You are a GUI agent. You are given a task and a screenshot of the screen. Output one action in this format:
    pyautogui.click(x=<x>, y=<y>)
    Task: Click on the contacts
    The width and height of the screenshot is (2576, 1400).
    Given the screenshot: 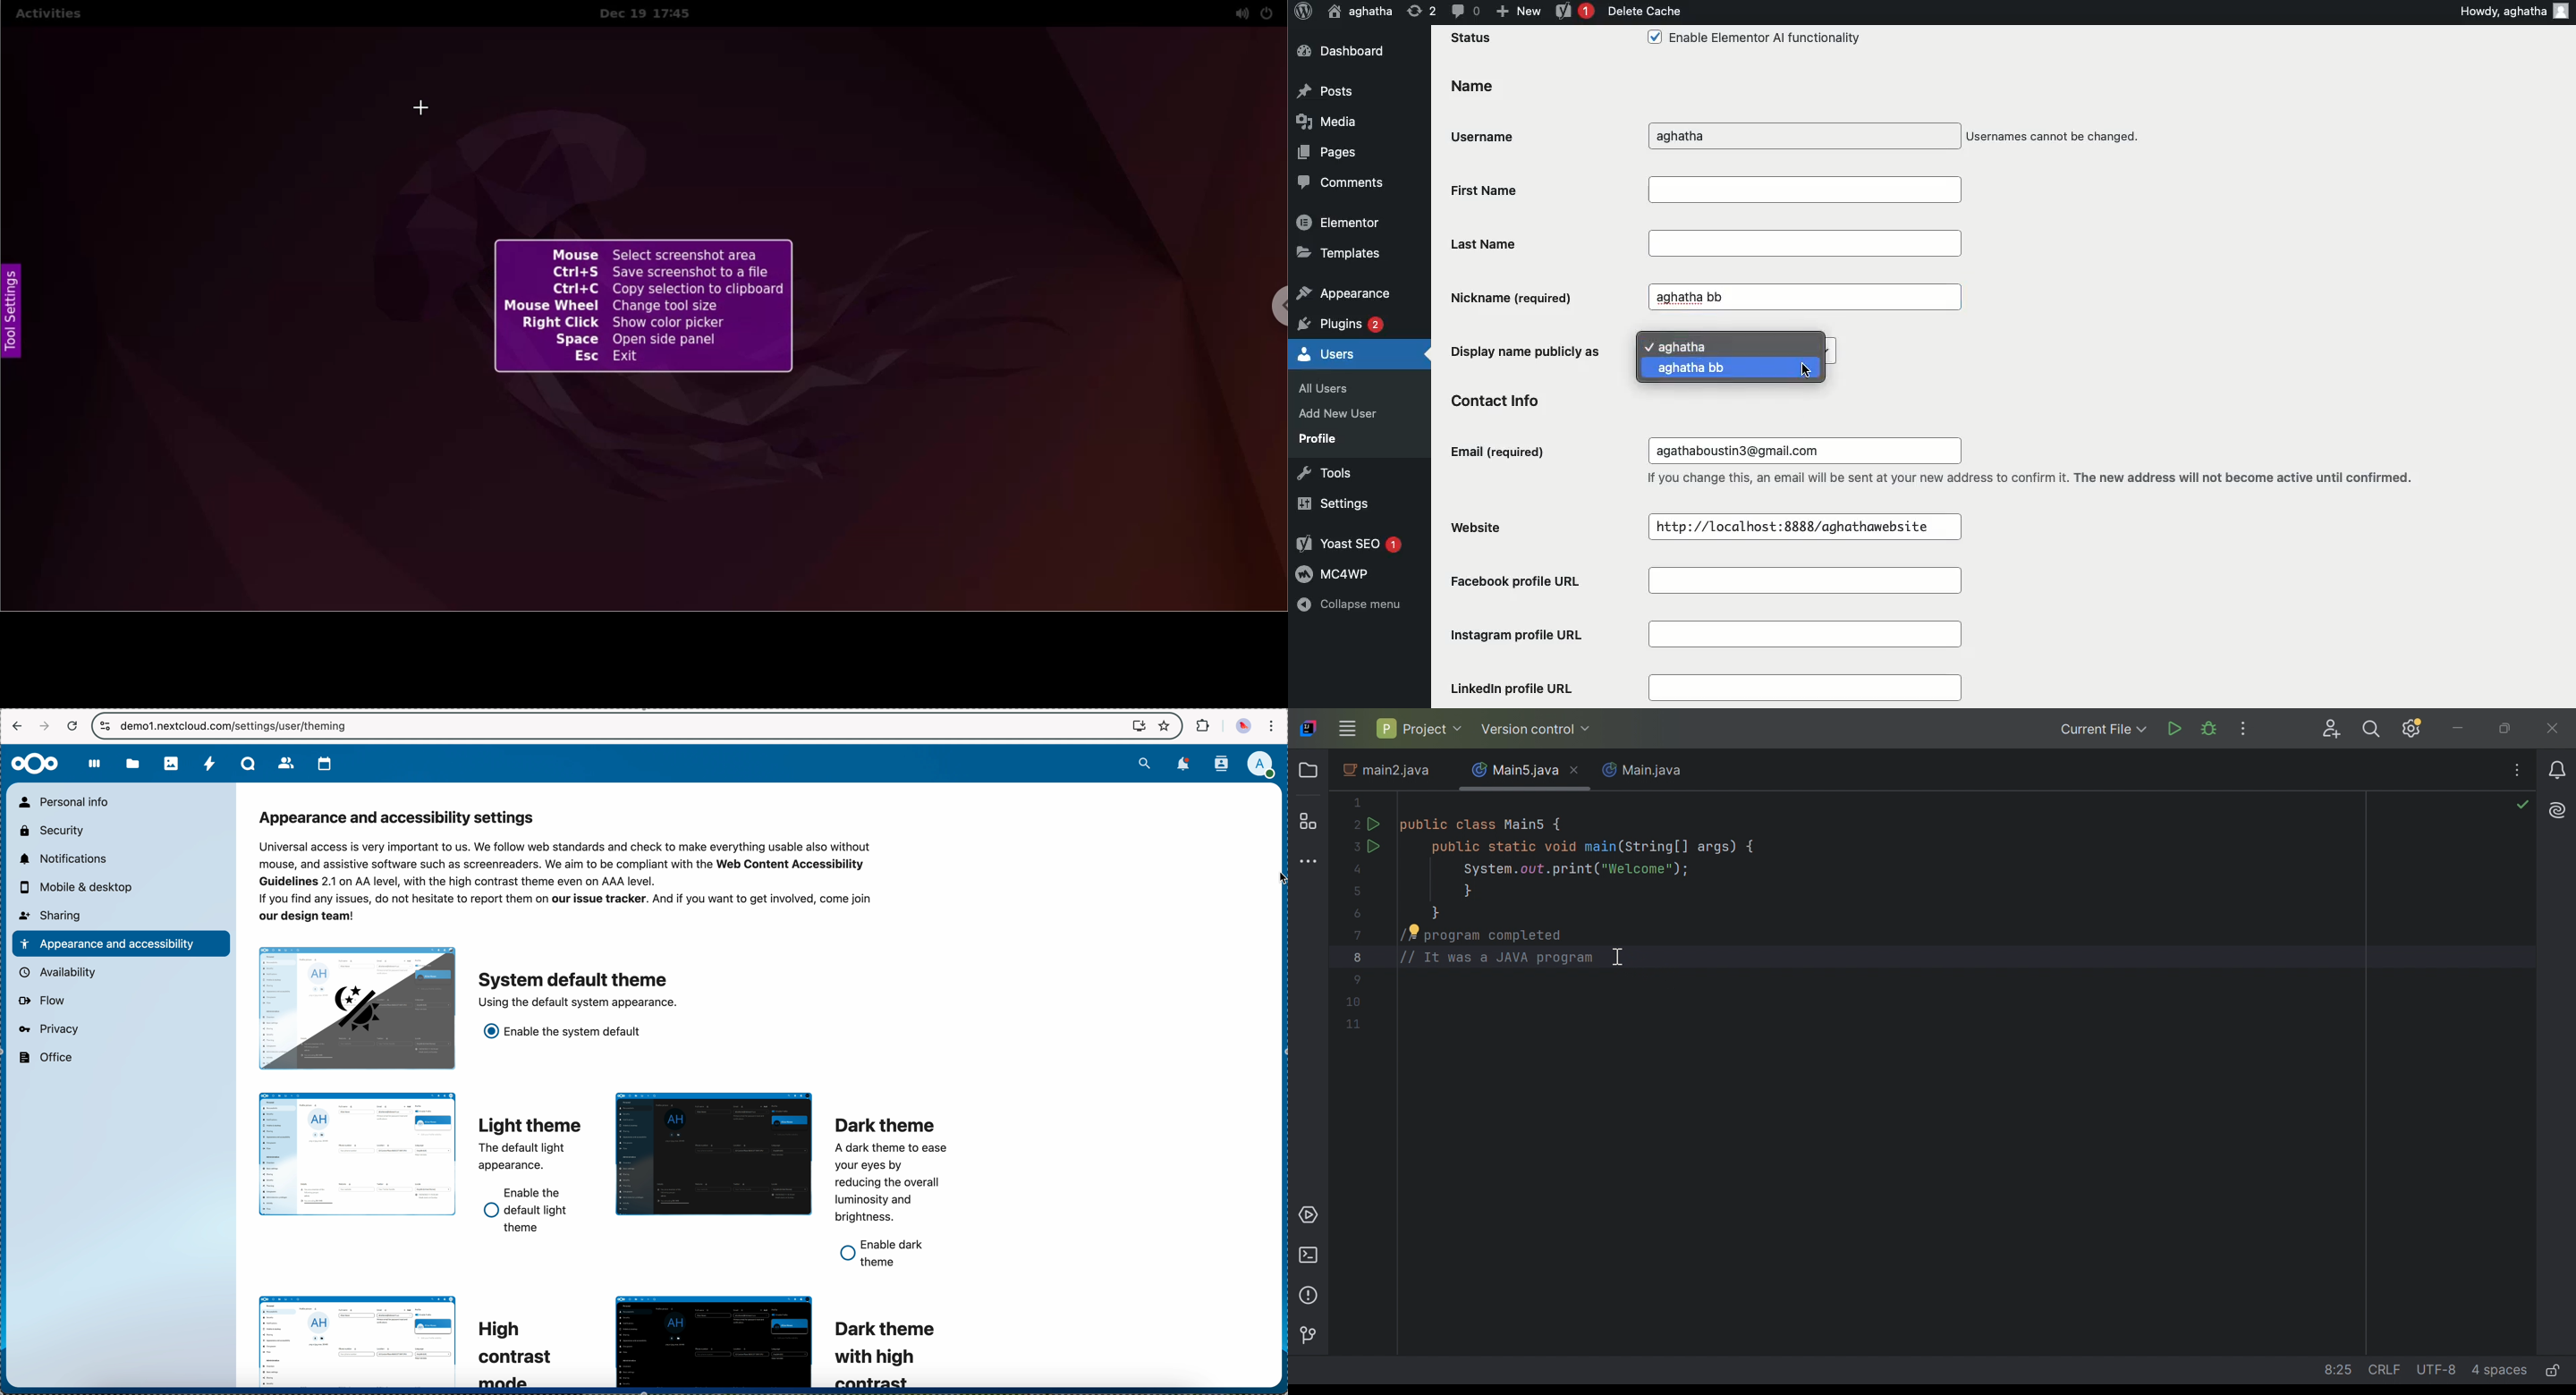 What is the action you would take?
    pyautogui.click(x=284, y=763)
    